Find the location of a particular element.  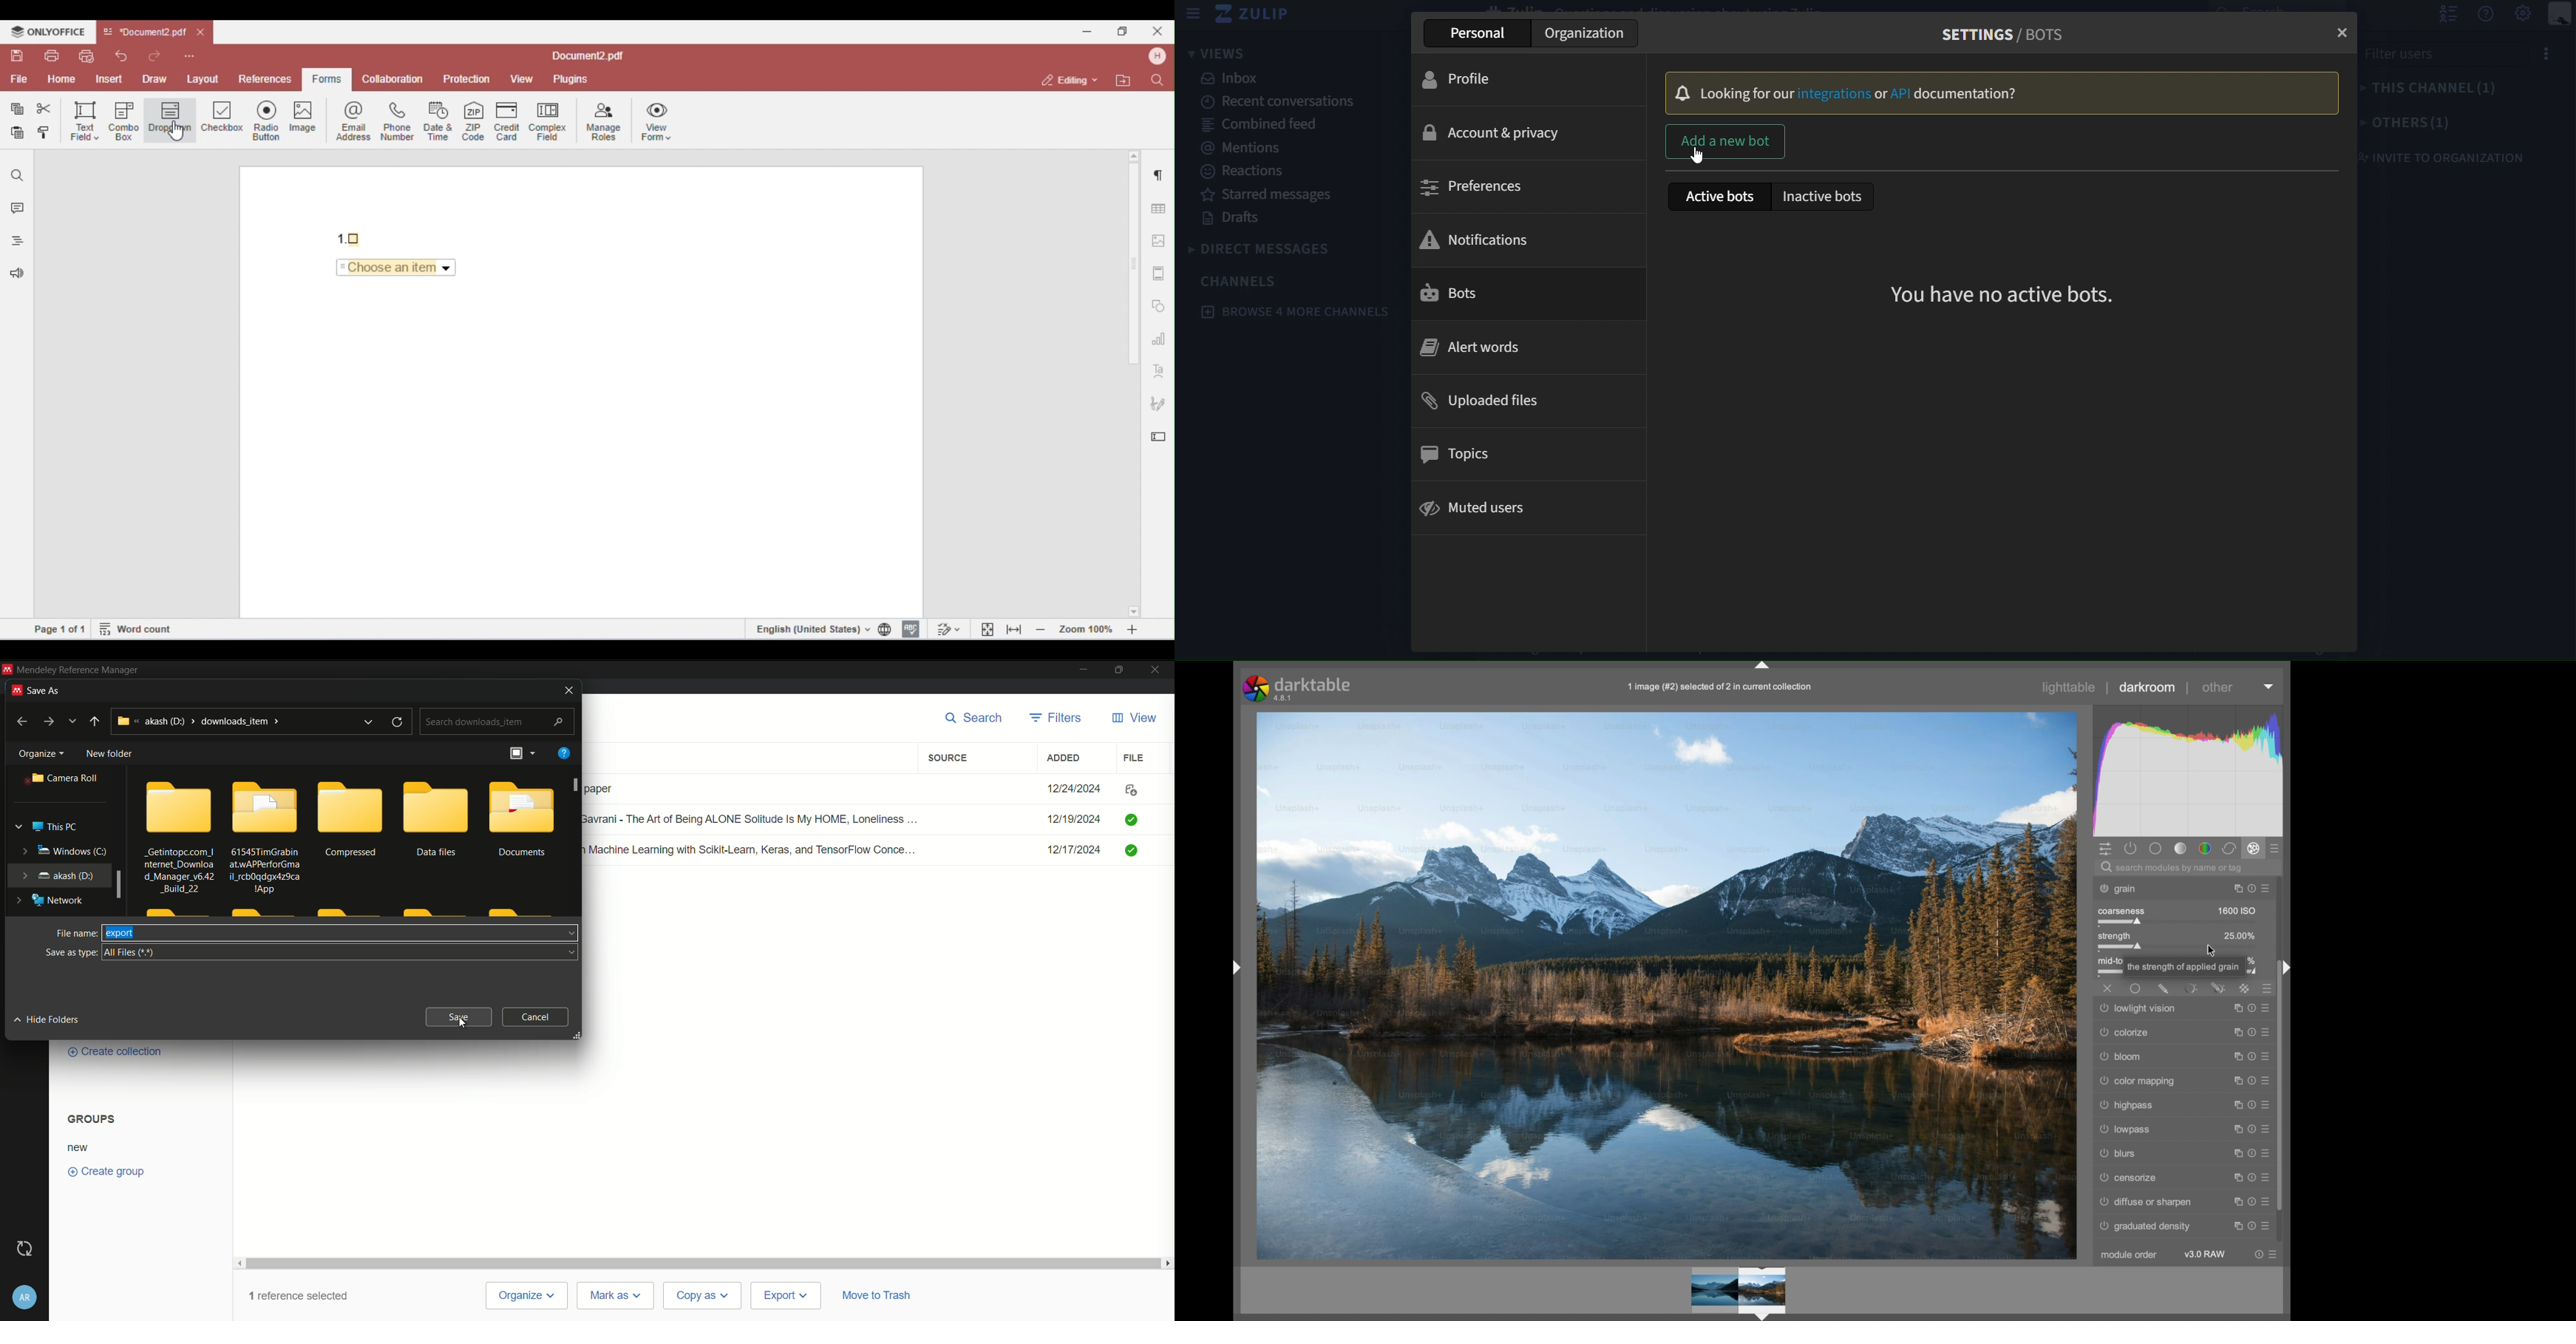

sync is located at coordinates (25, 1250).